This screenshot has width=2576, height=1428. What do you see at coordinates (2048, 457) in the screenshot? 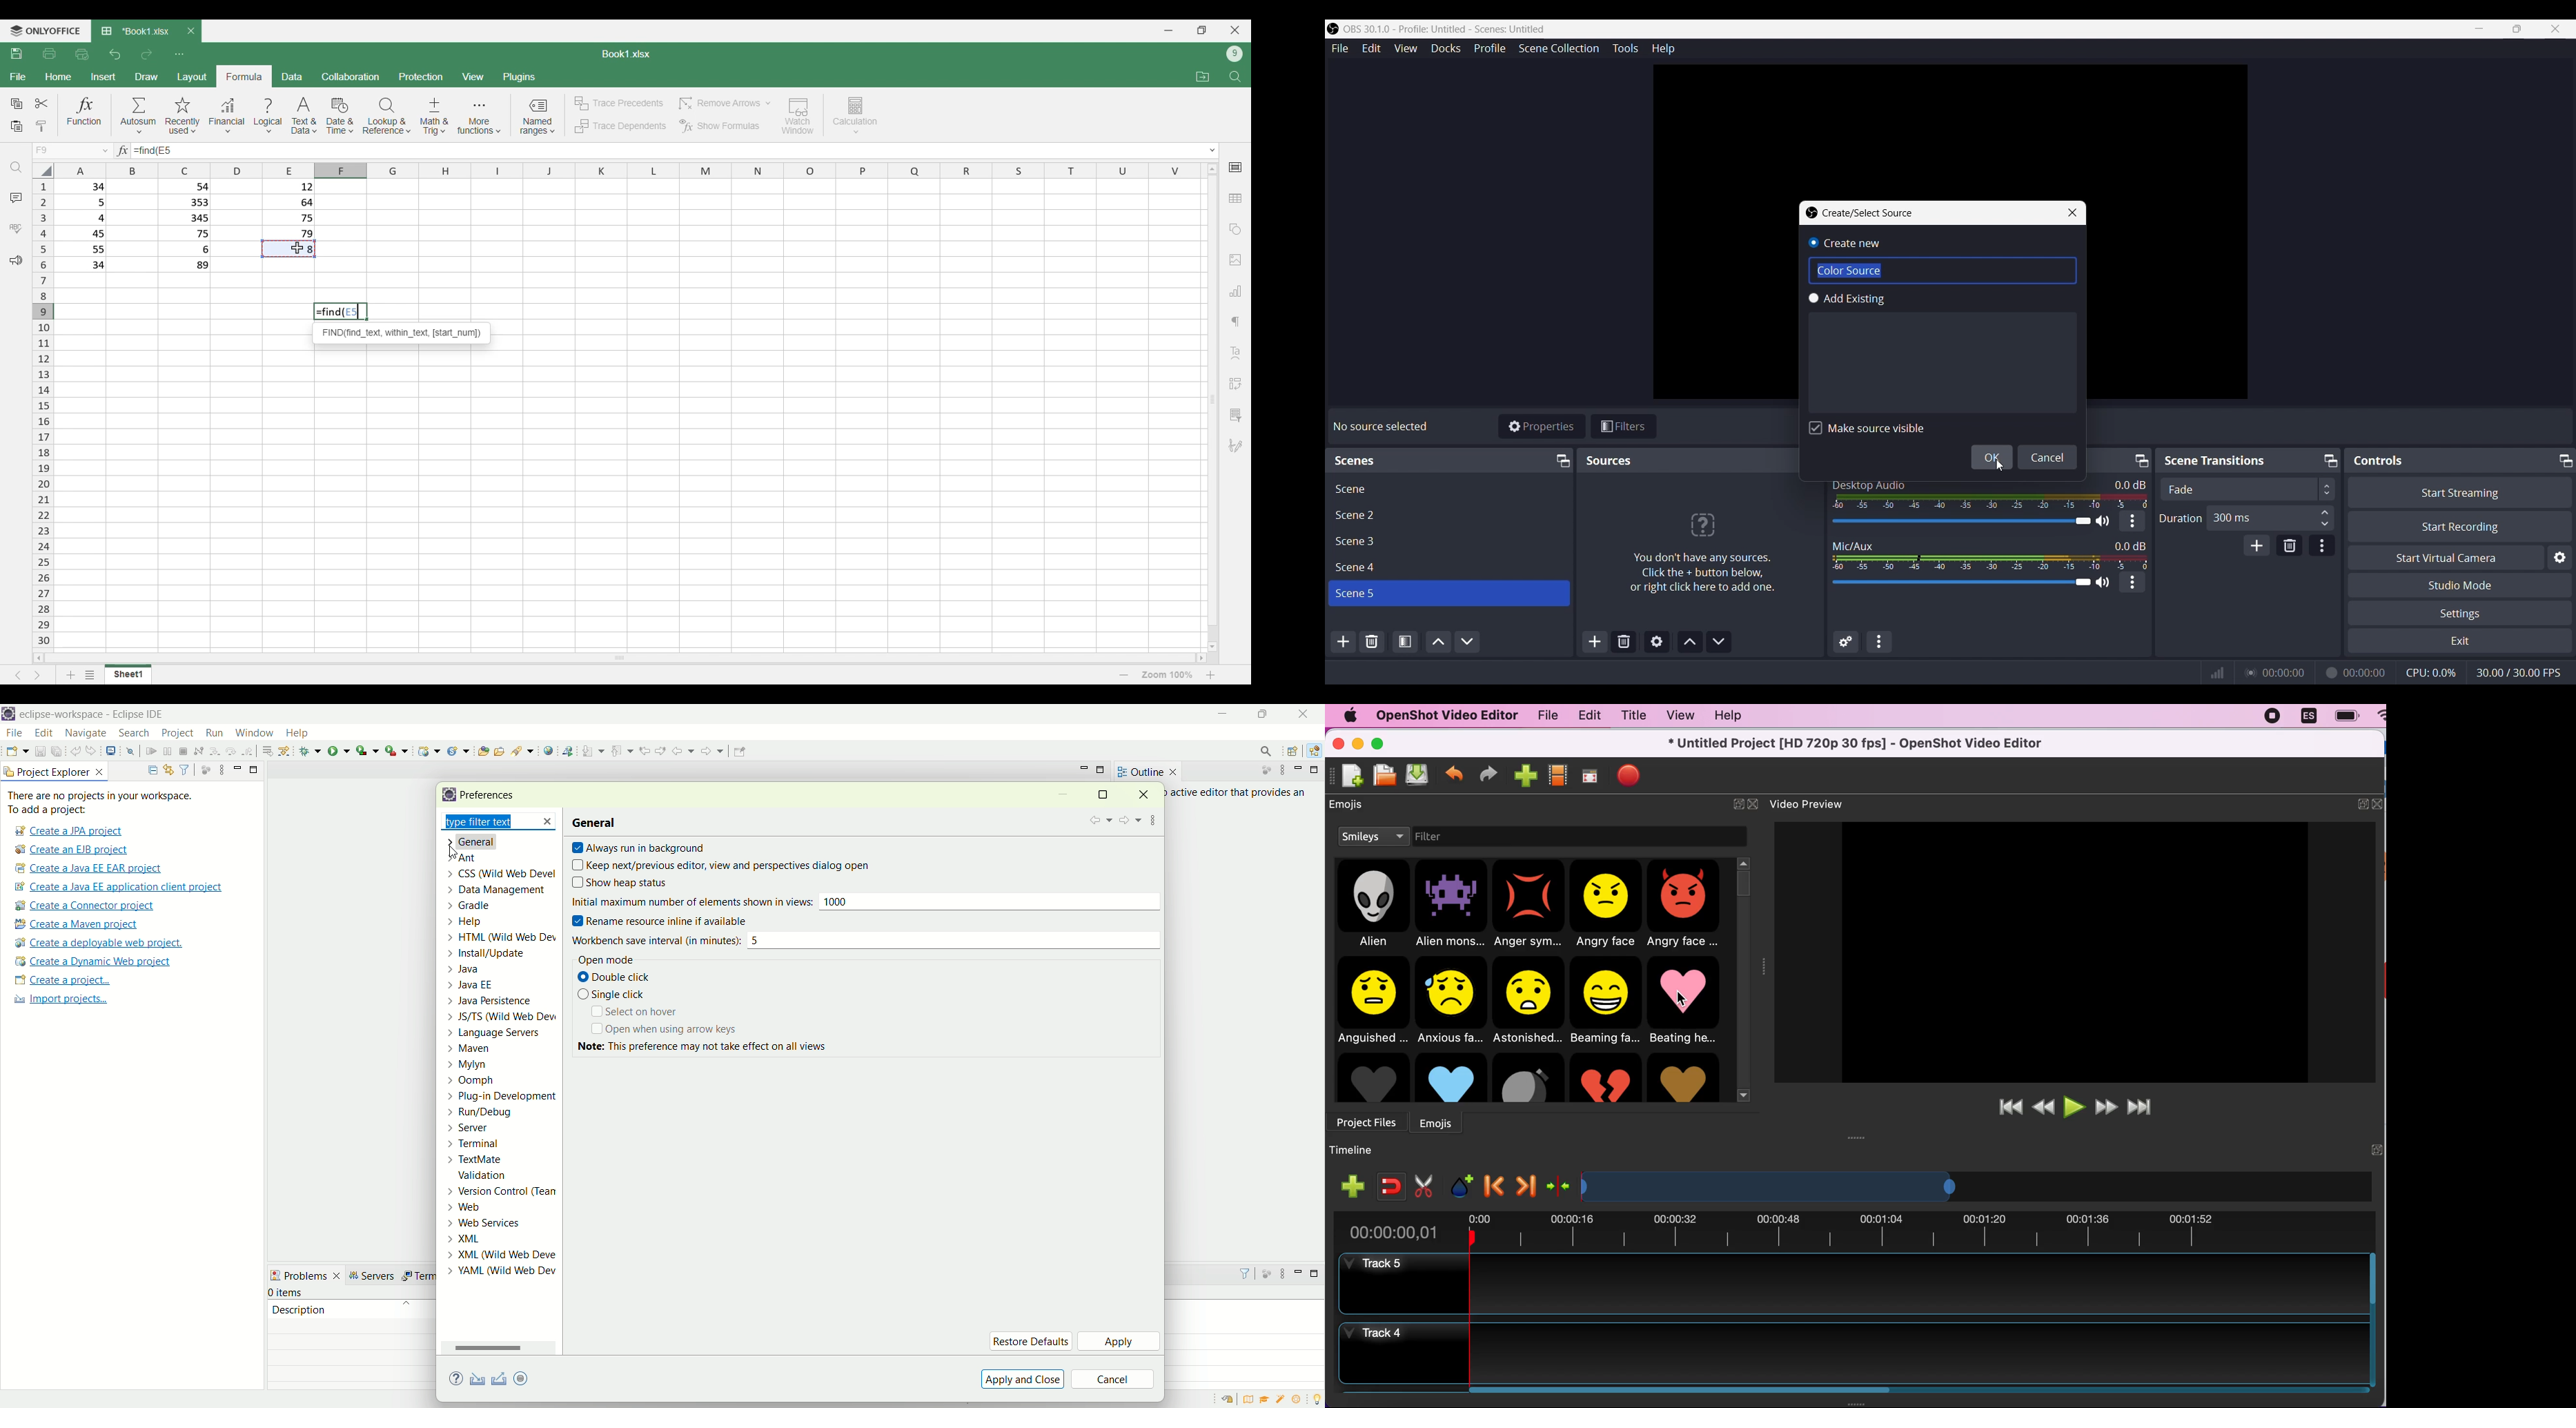
I see `Cancel` at bounding box center [2048, 457].